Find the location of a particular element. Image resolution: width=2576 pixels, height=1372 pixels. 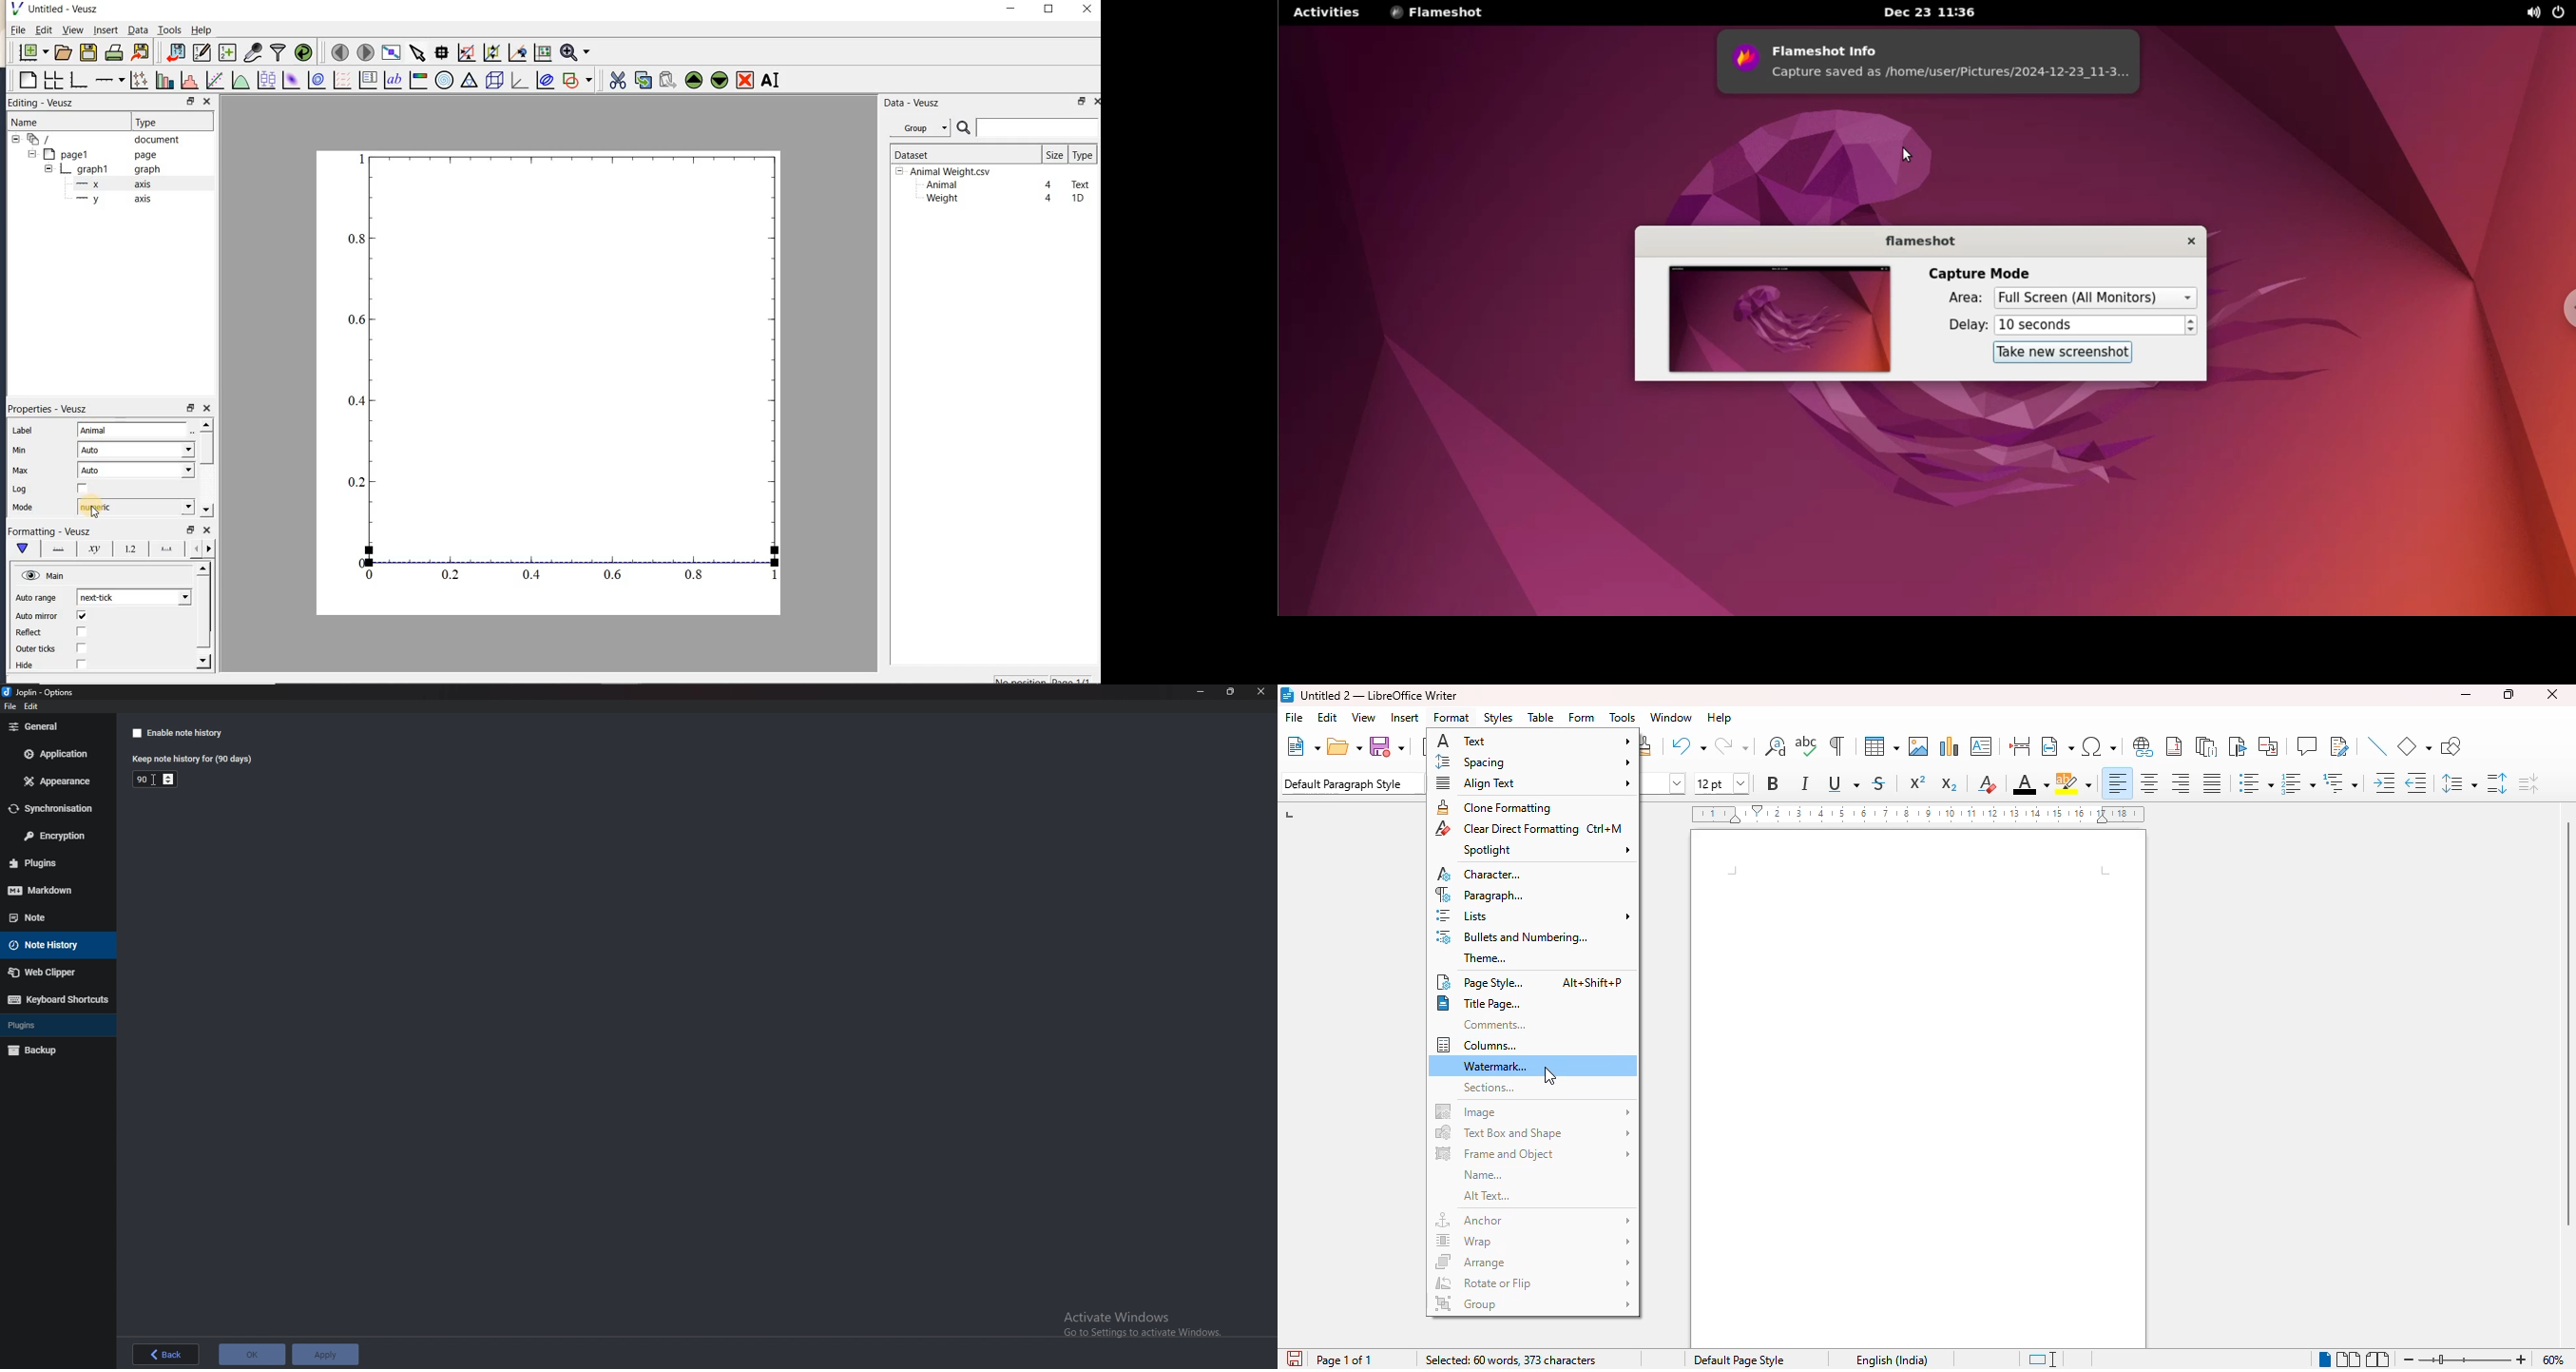

close is located at coordinates (2552, 694).